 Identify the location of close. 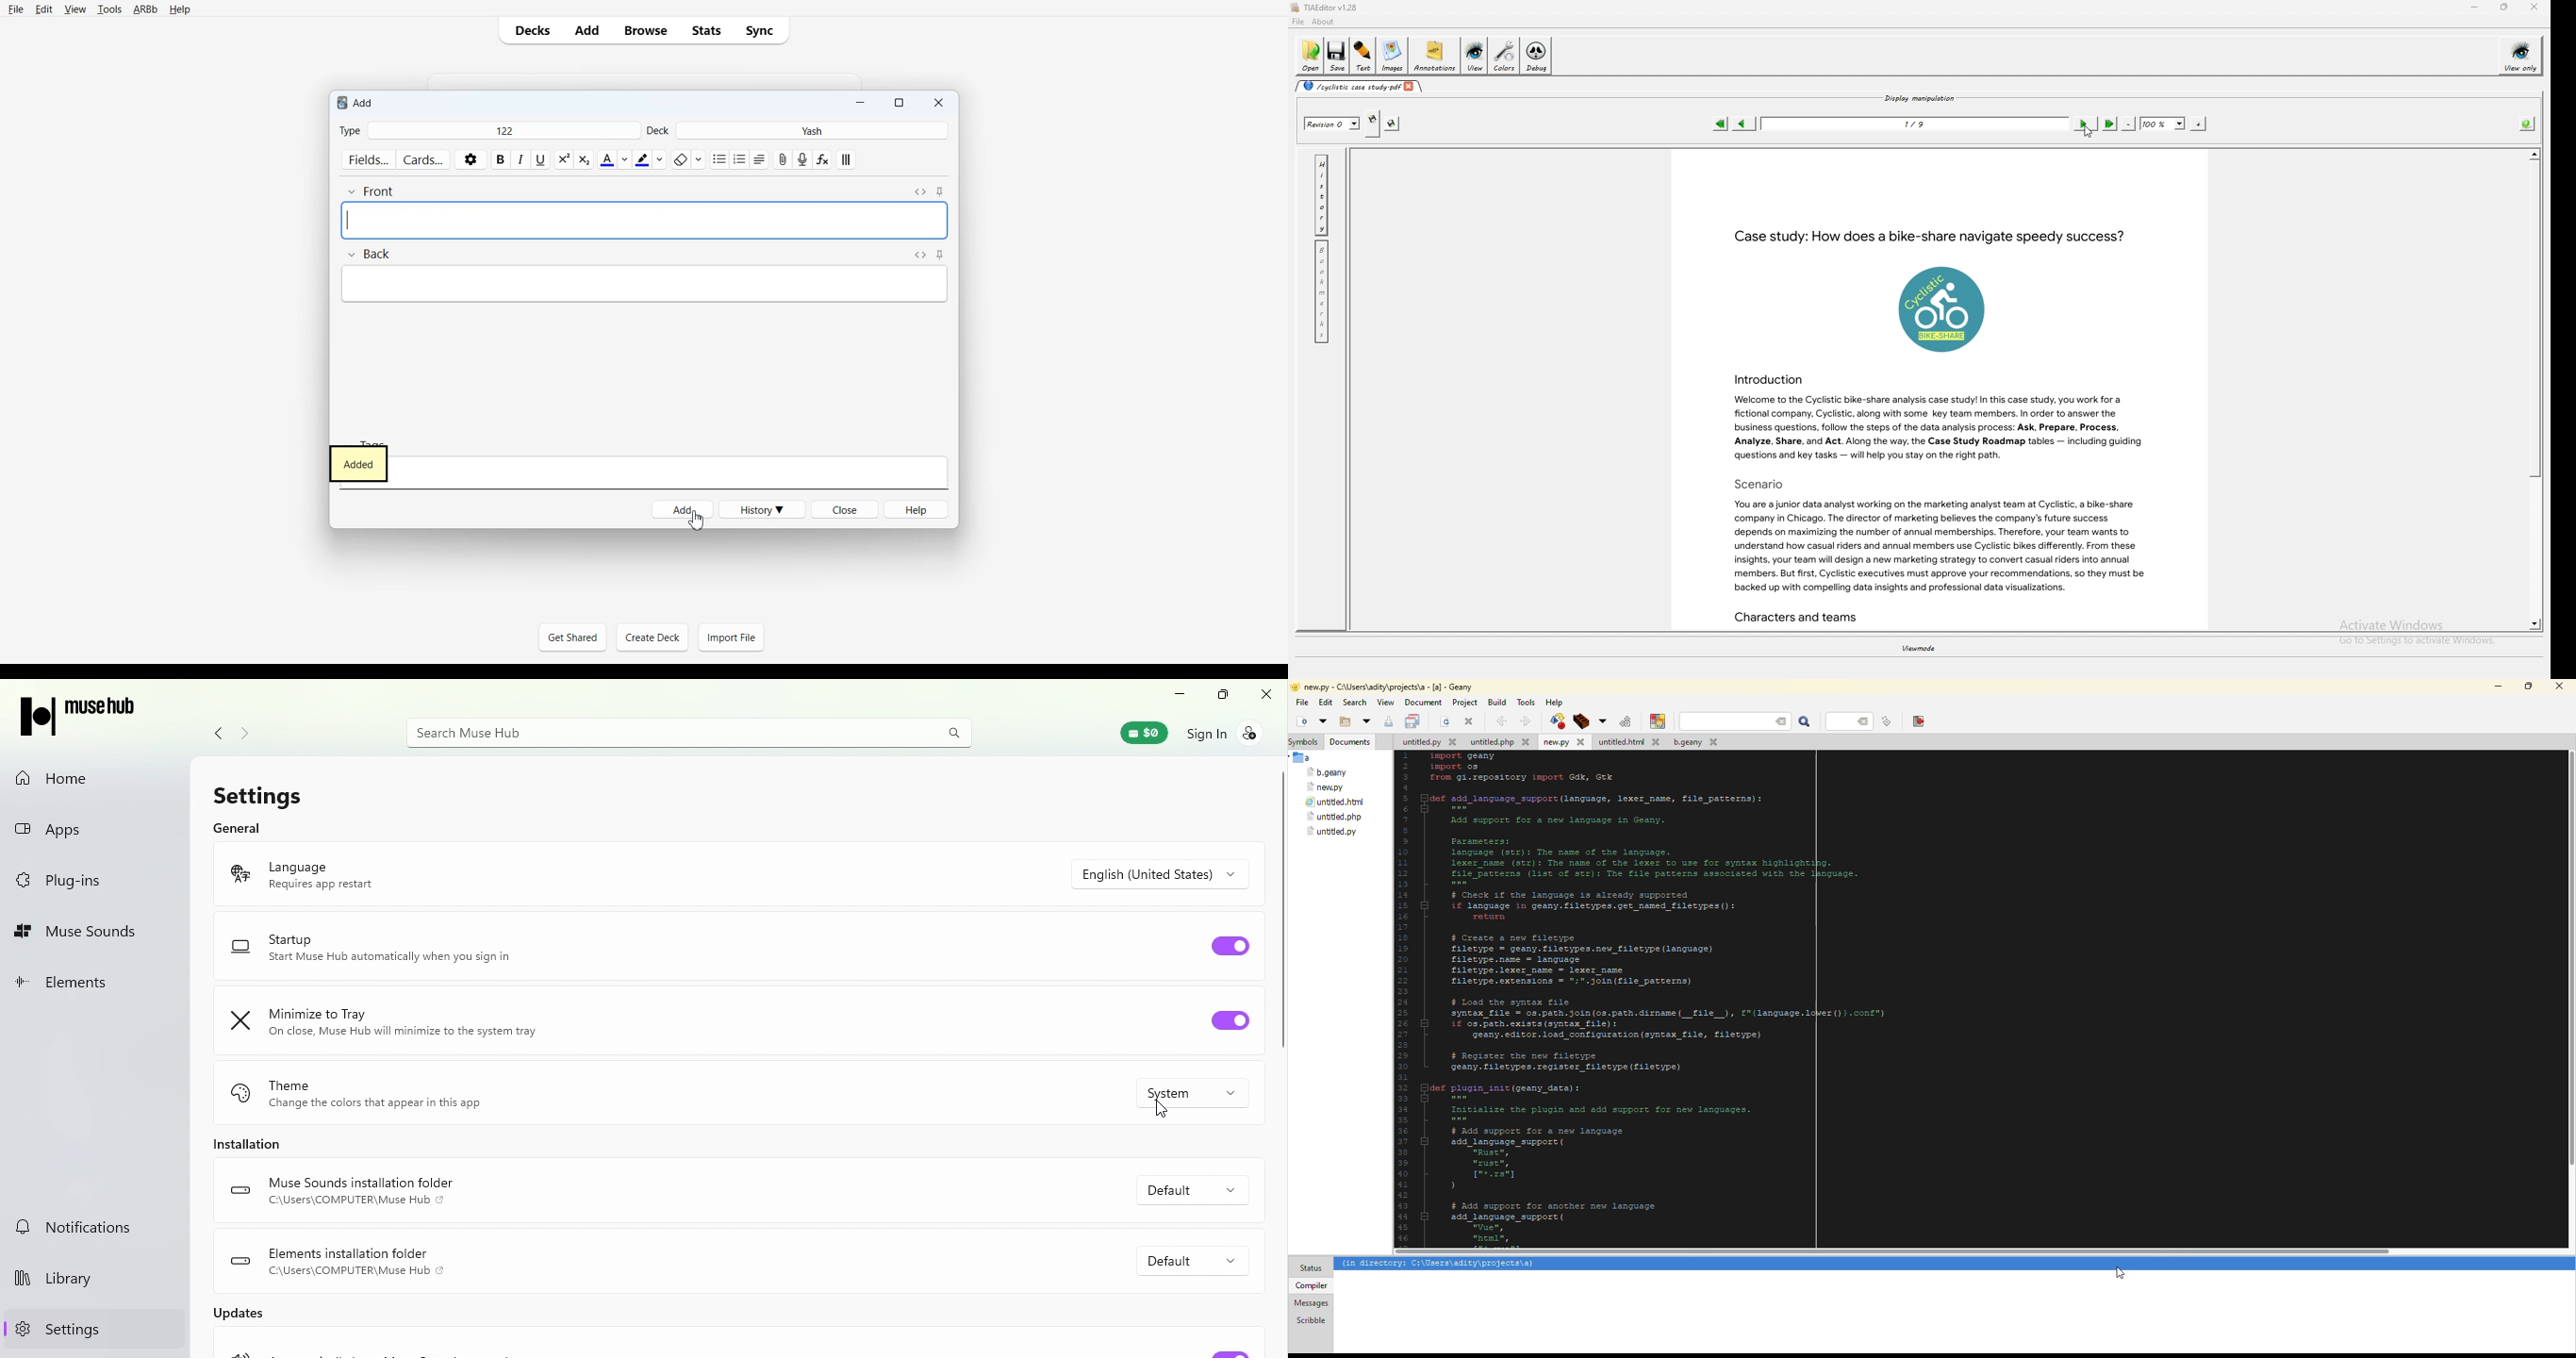
(850, 511).